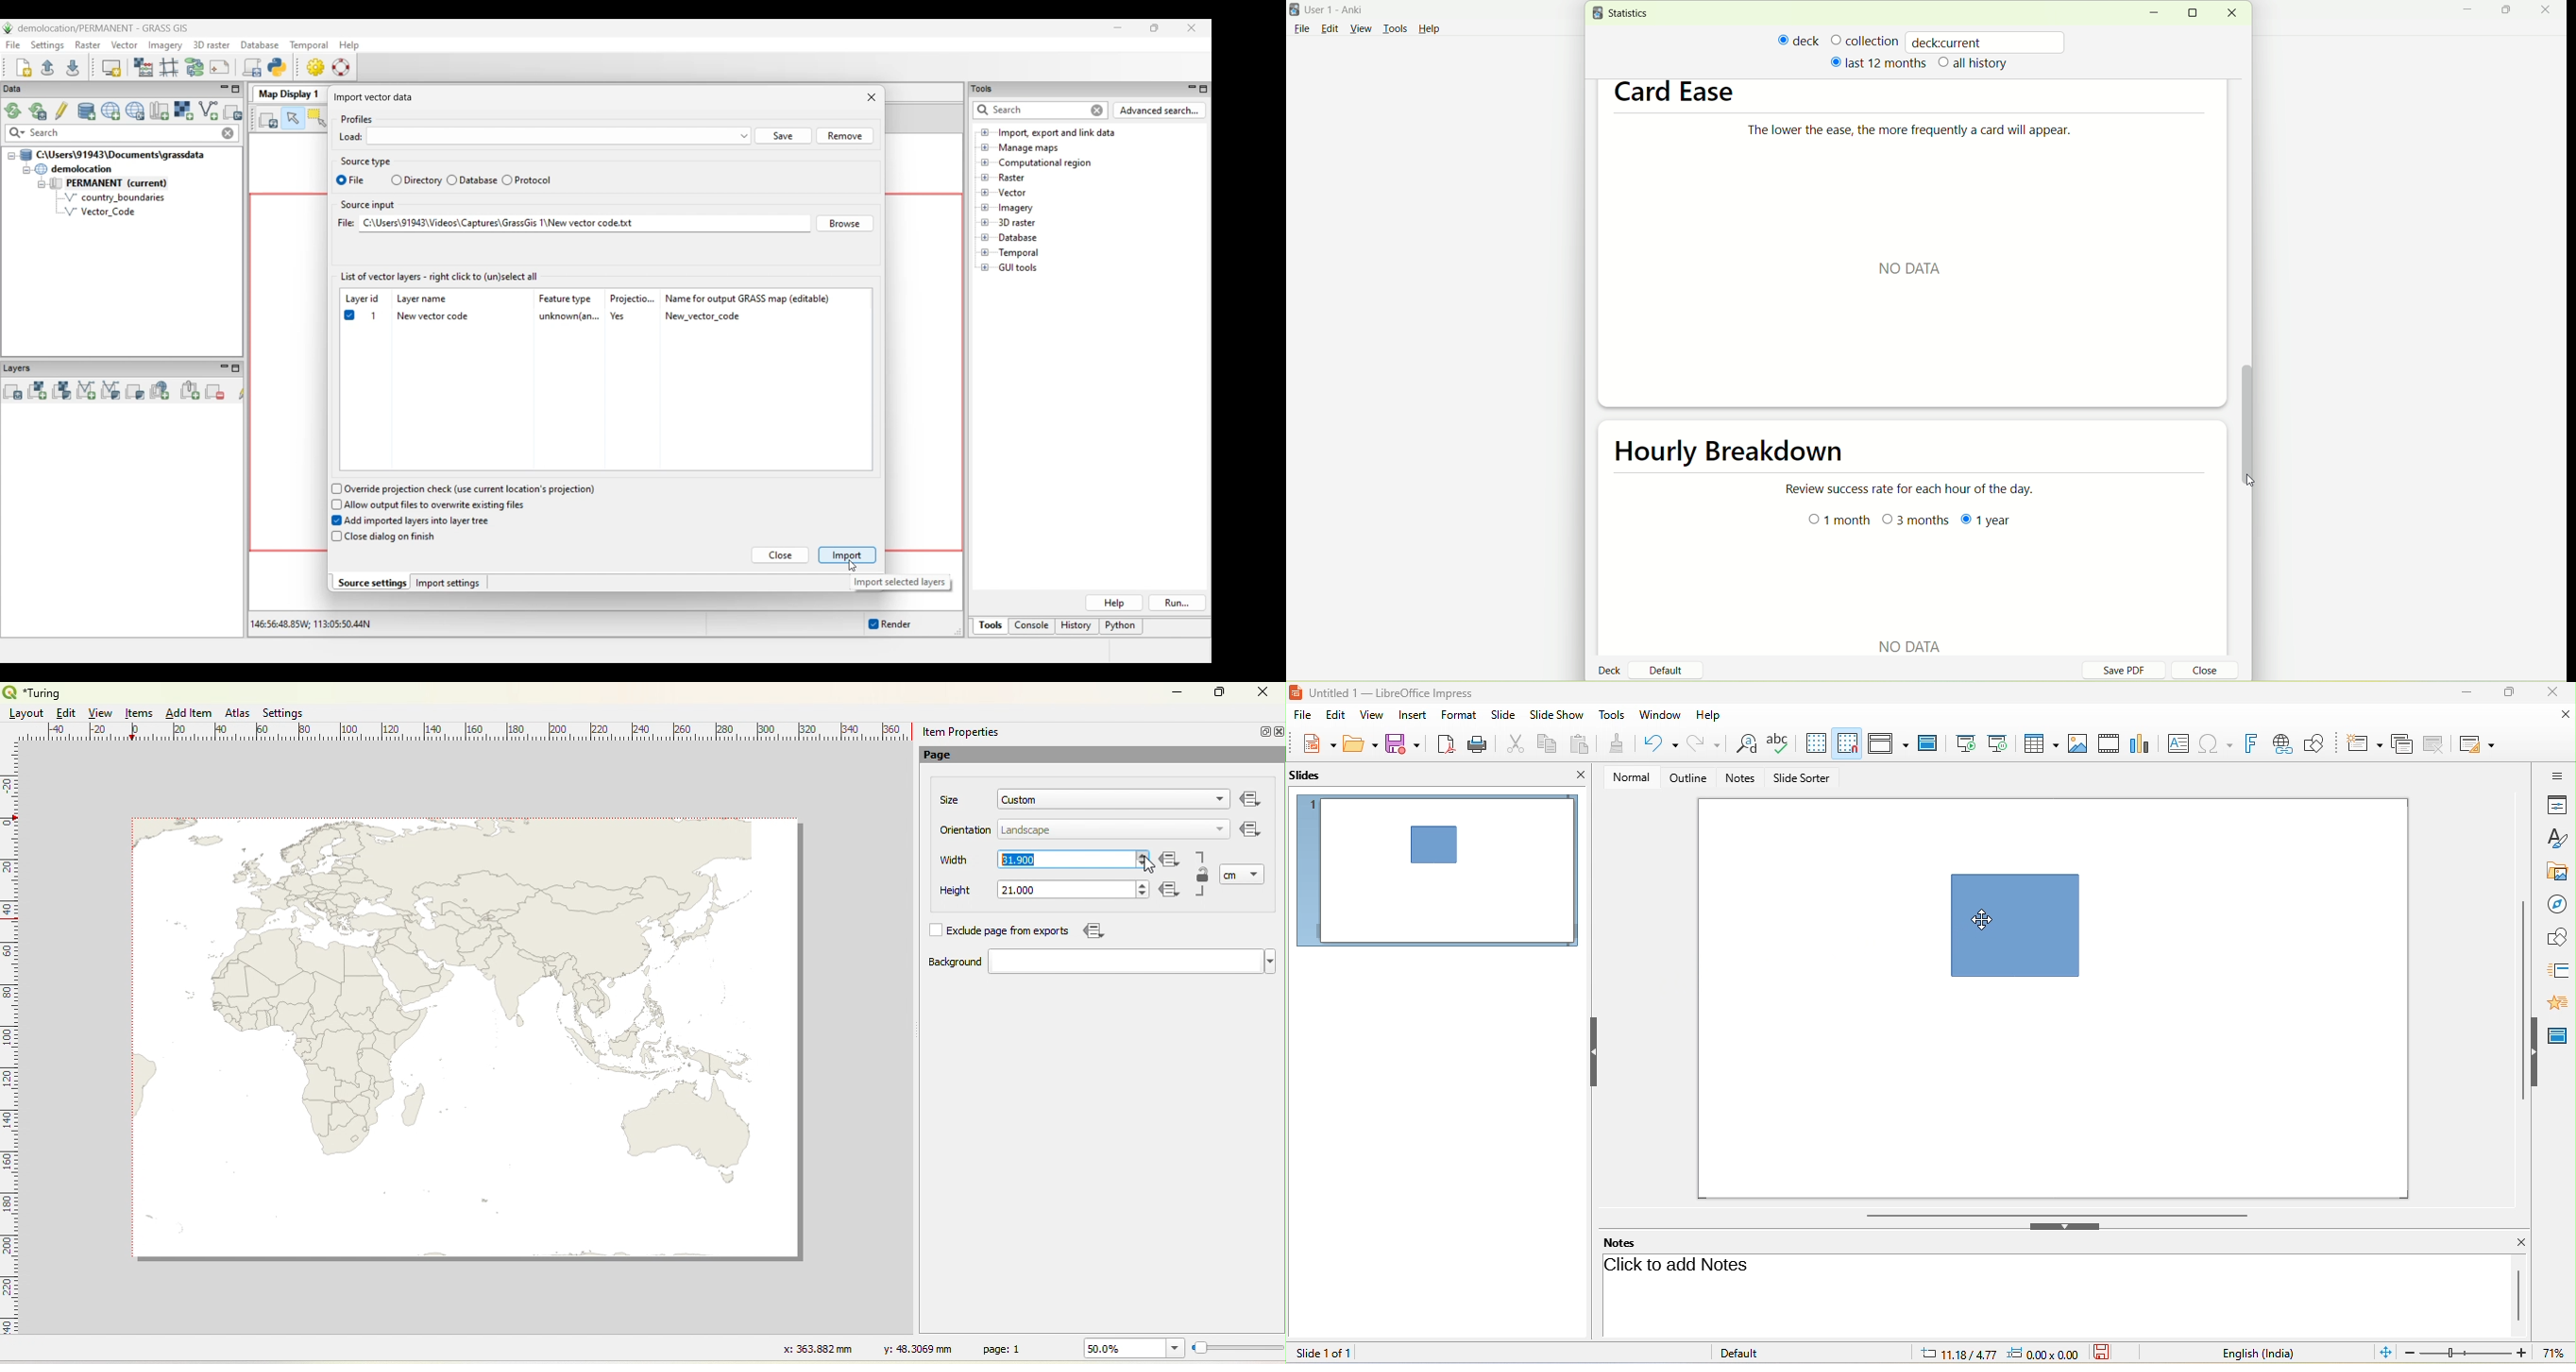  Describe the element at coordinates (2472, 11) in the screenshot. I see `minimize` at that location.